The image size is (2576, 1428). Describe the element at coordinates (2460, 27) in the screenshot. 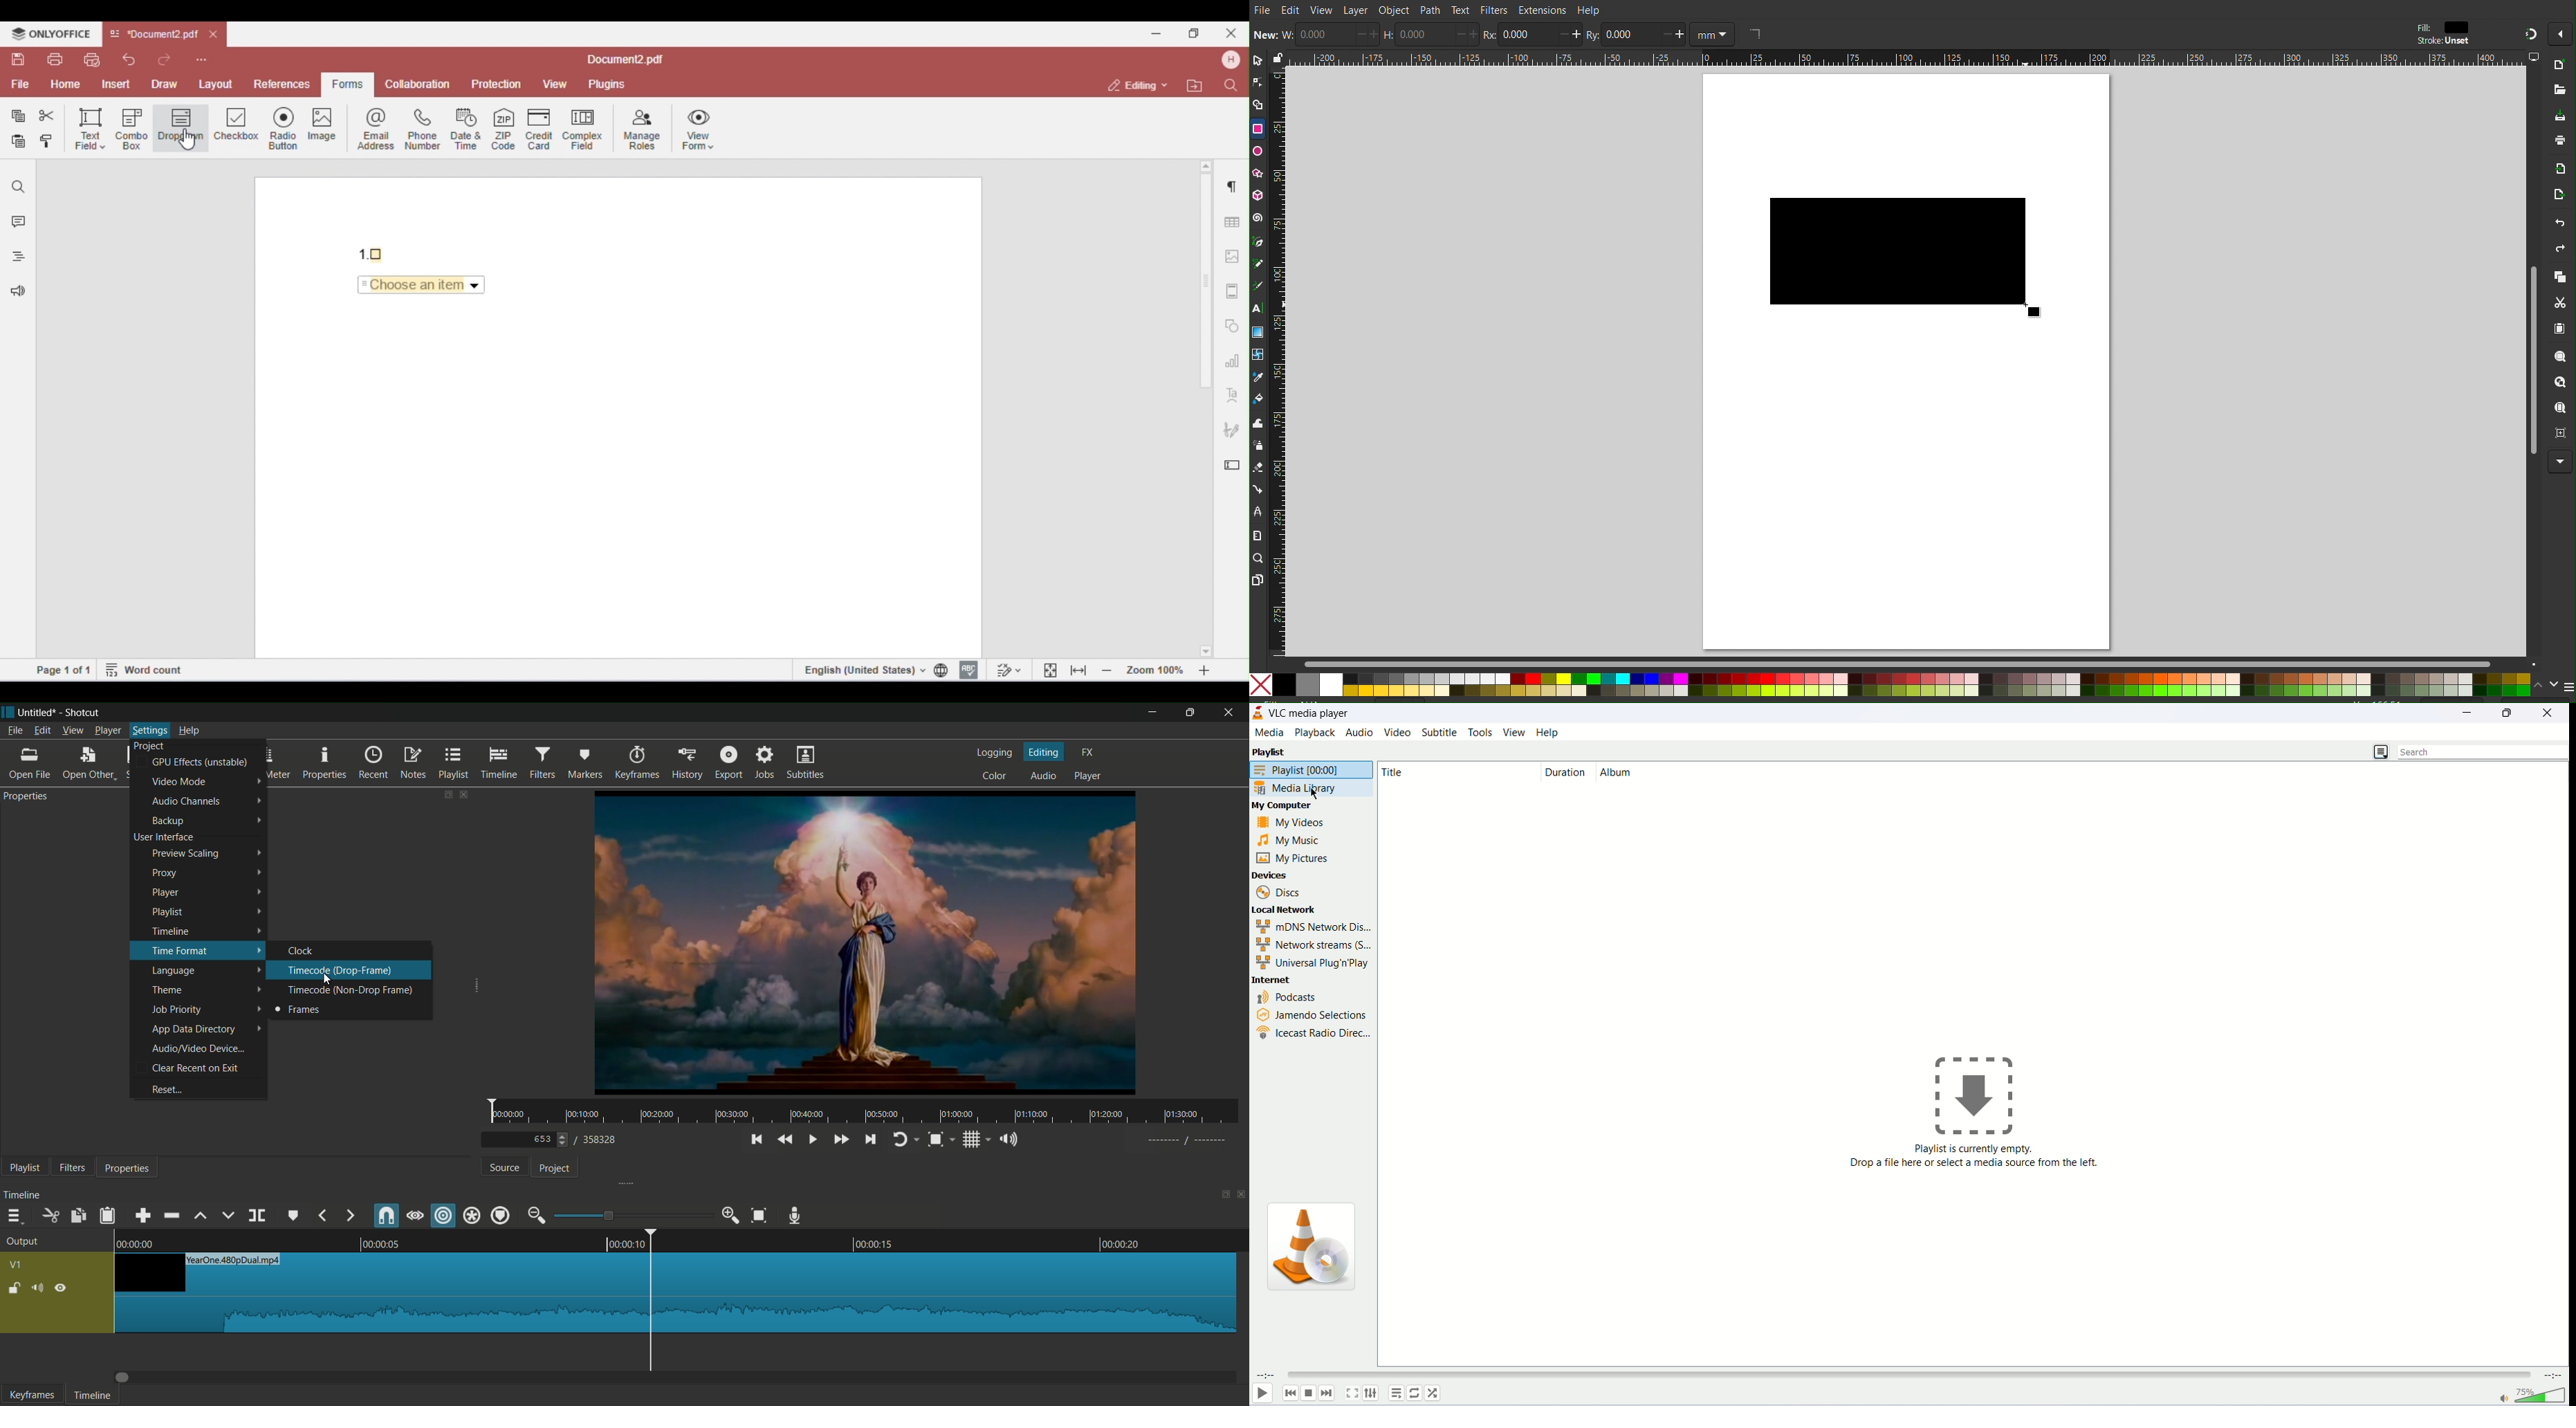

I see `color` at that location.